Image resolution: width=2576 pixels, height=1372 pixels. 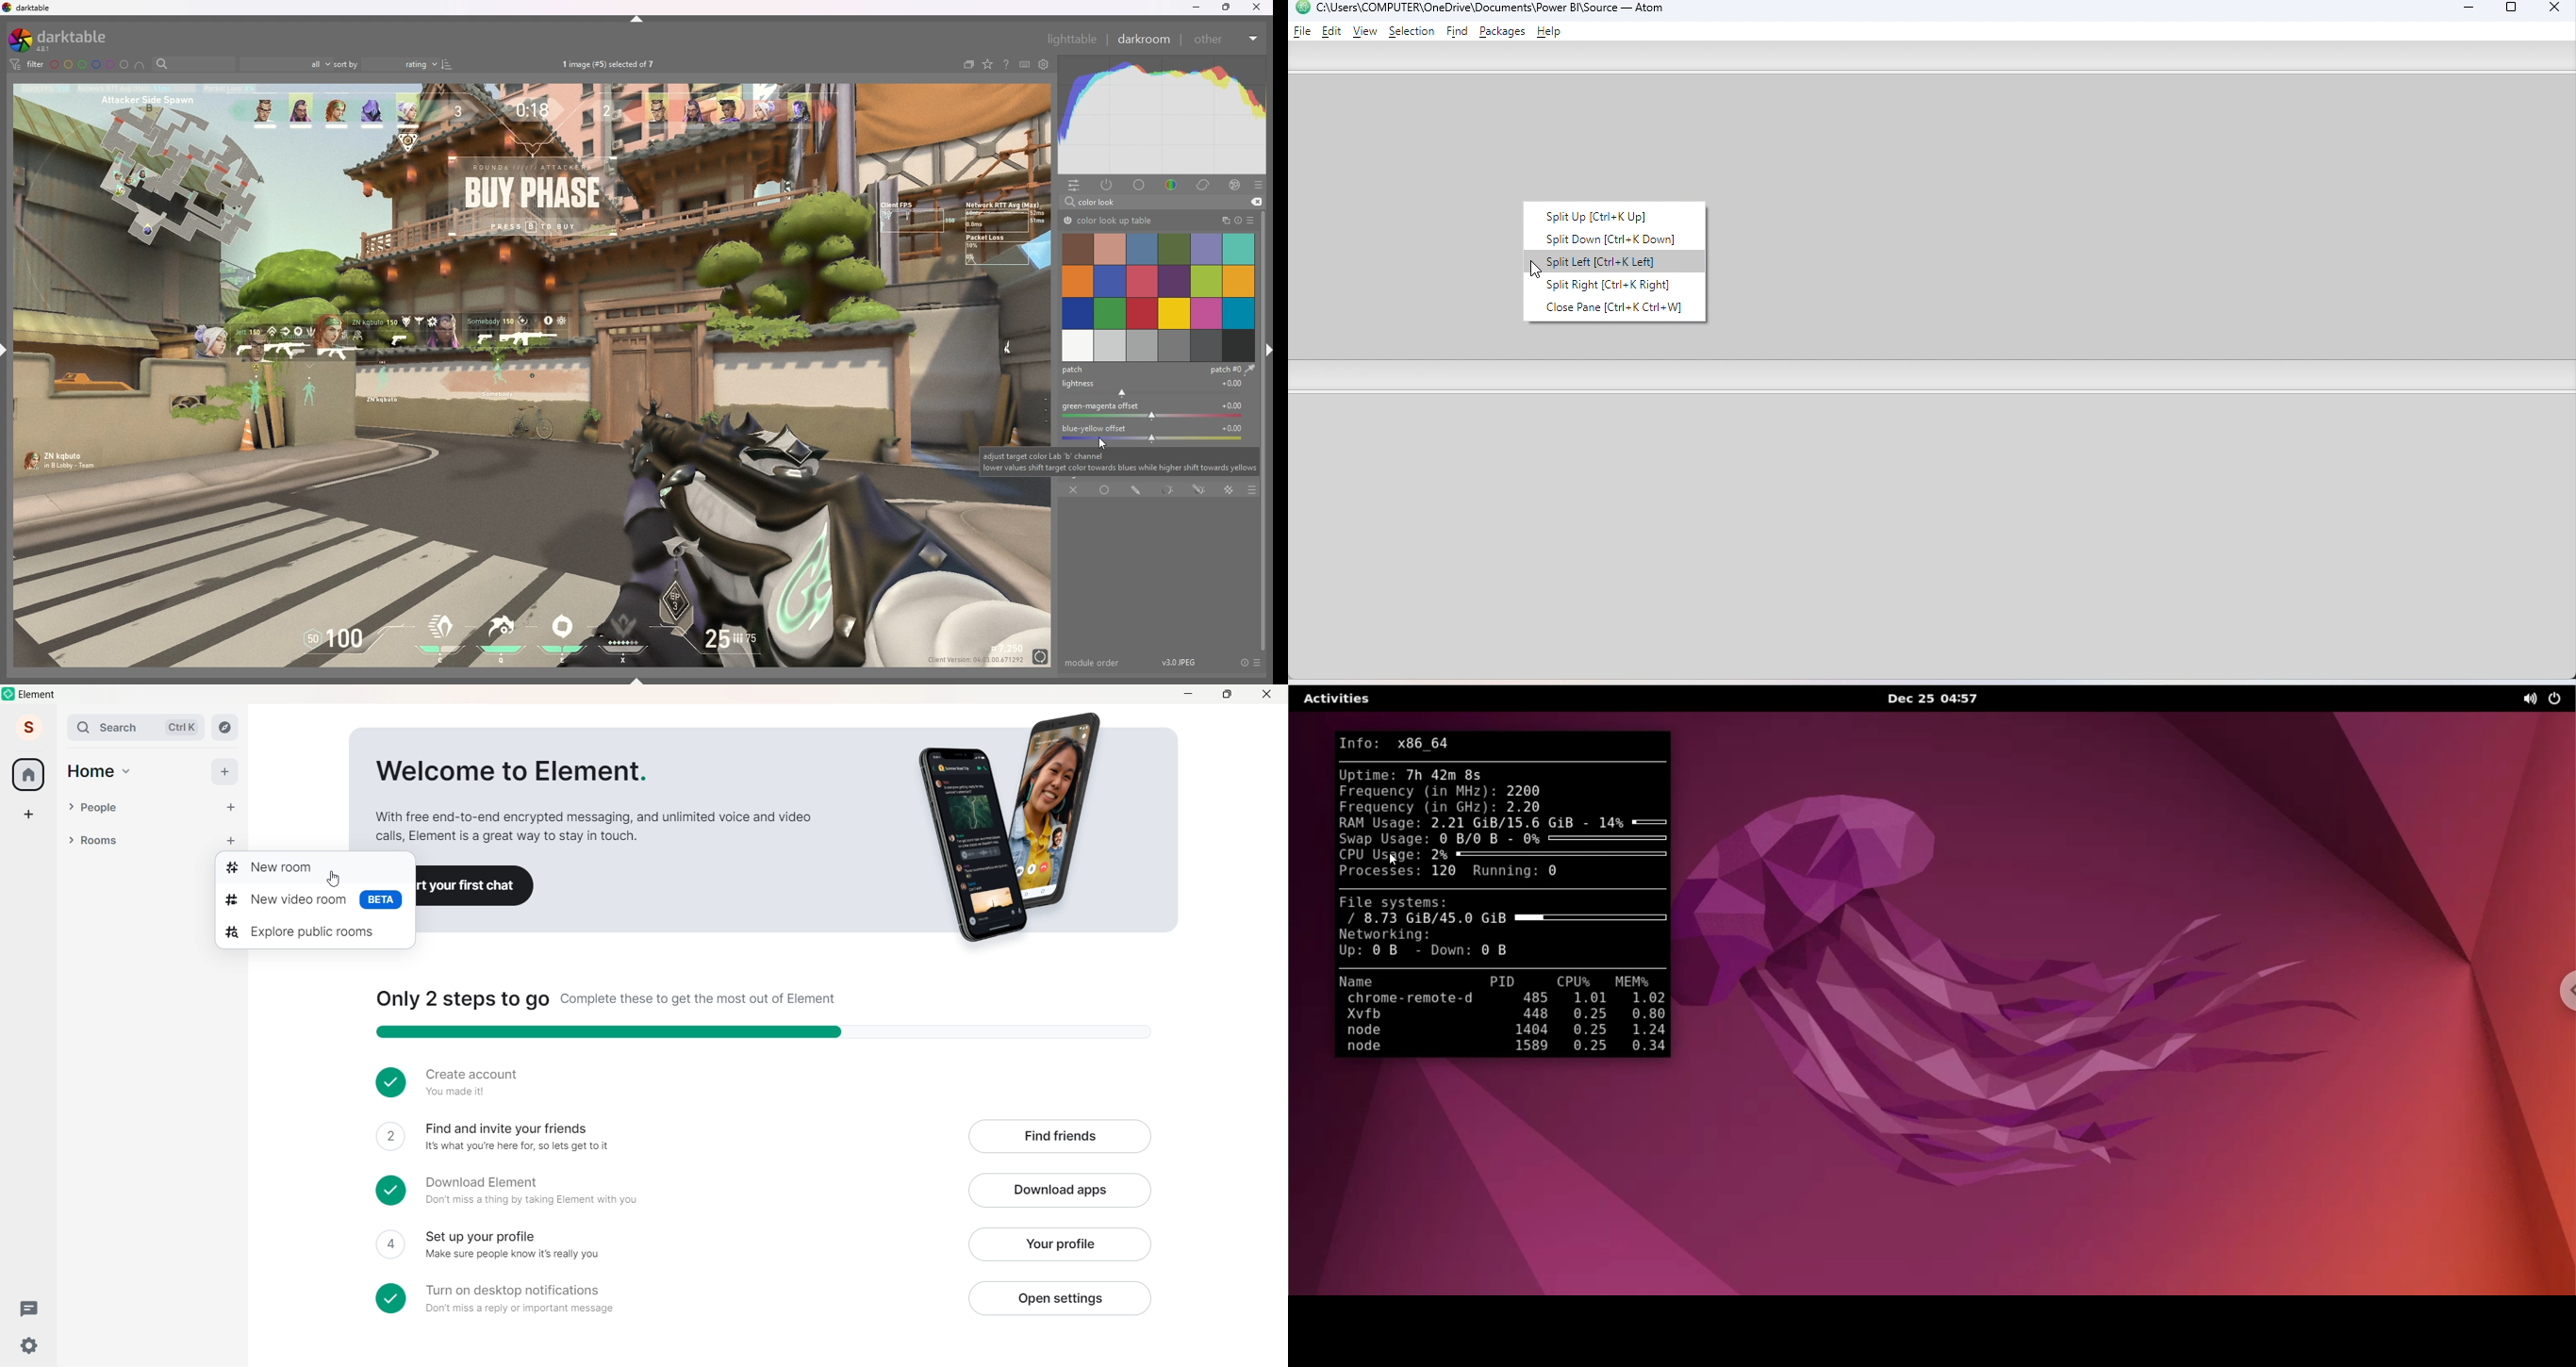 I want to click on color selection, so click(x=1158, y=296).